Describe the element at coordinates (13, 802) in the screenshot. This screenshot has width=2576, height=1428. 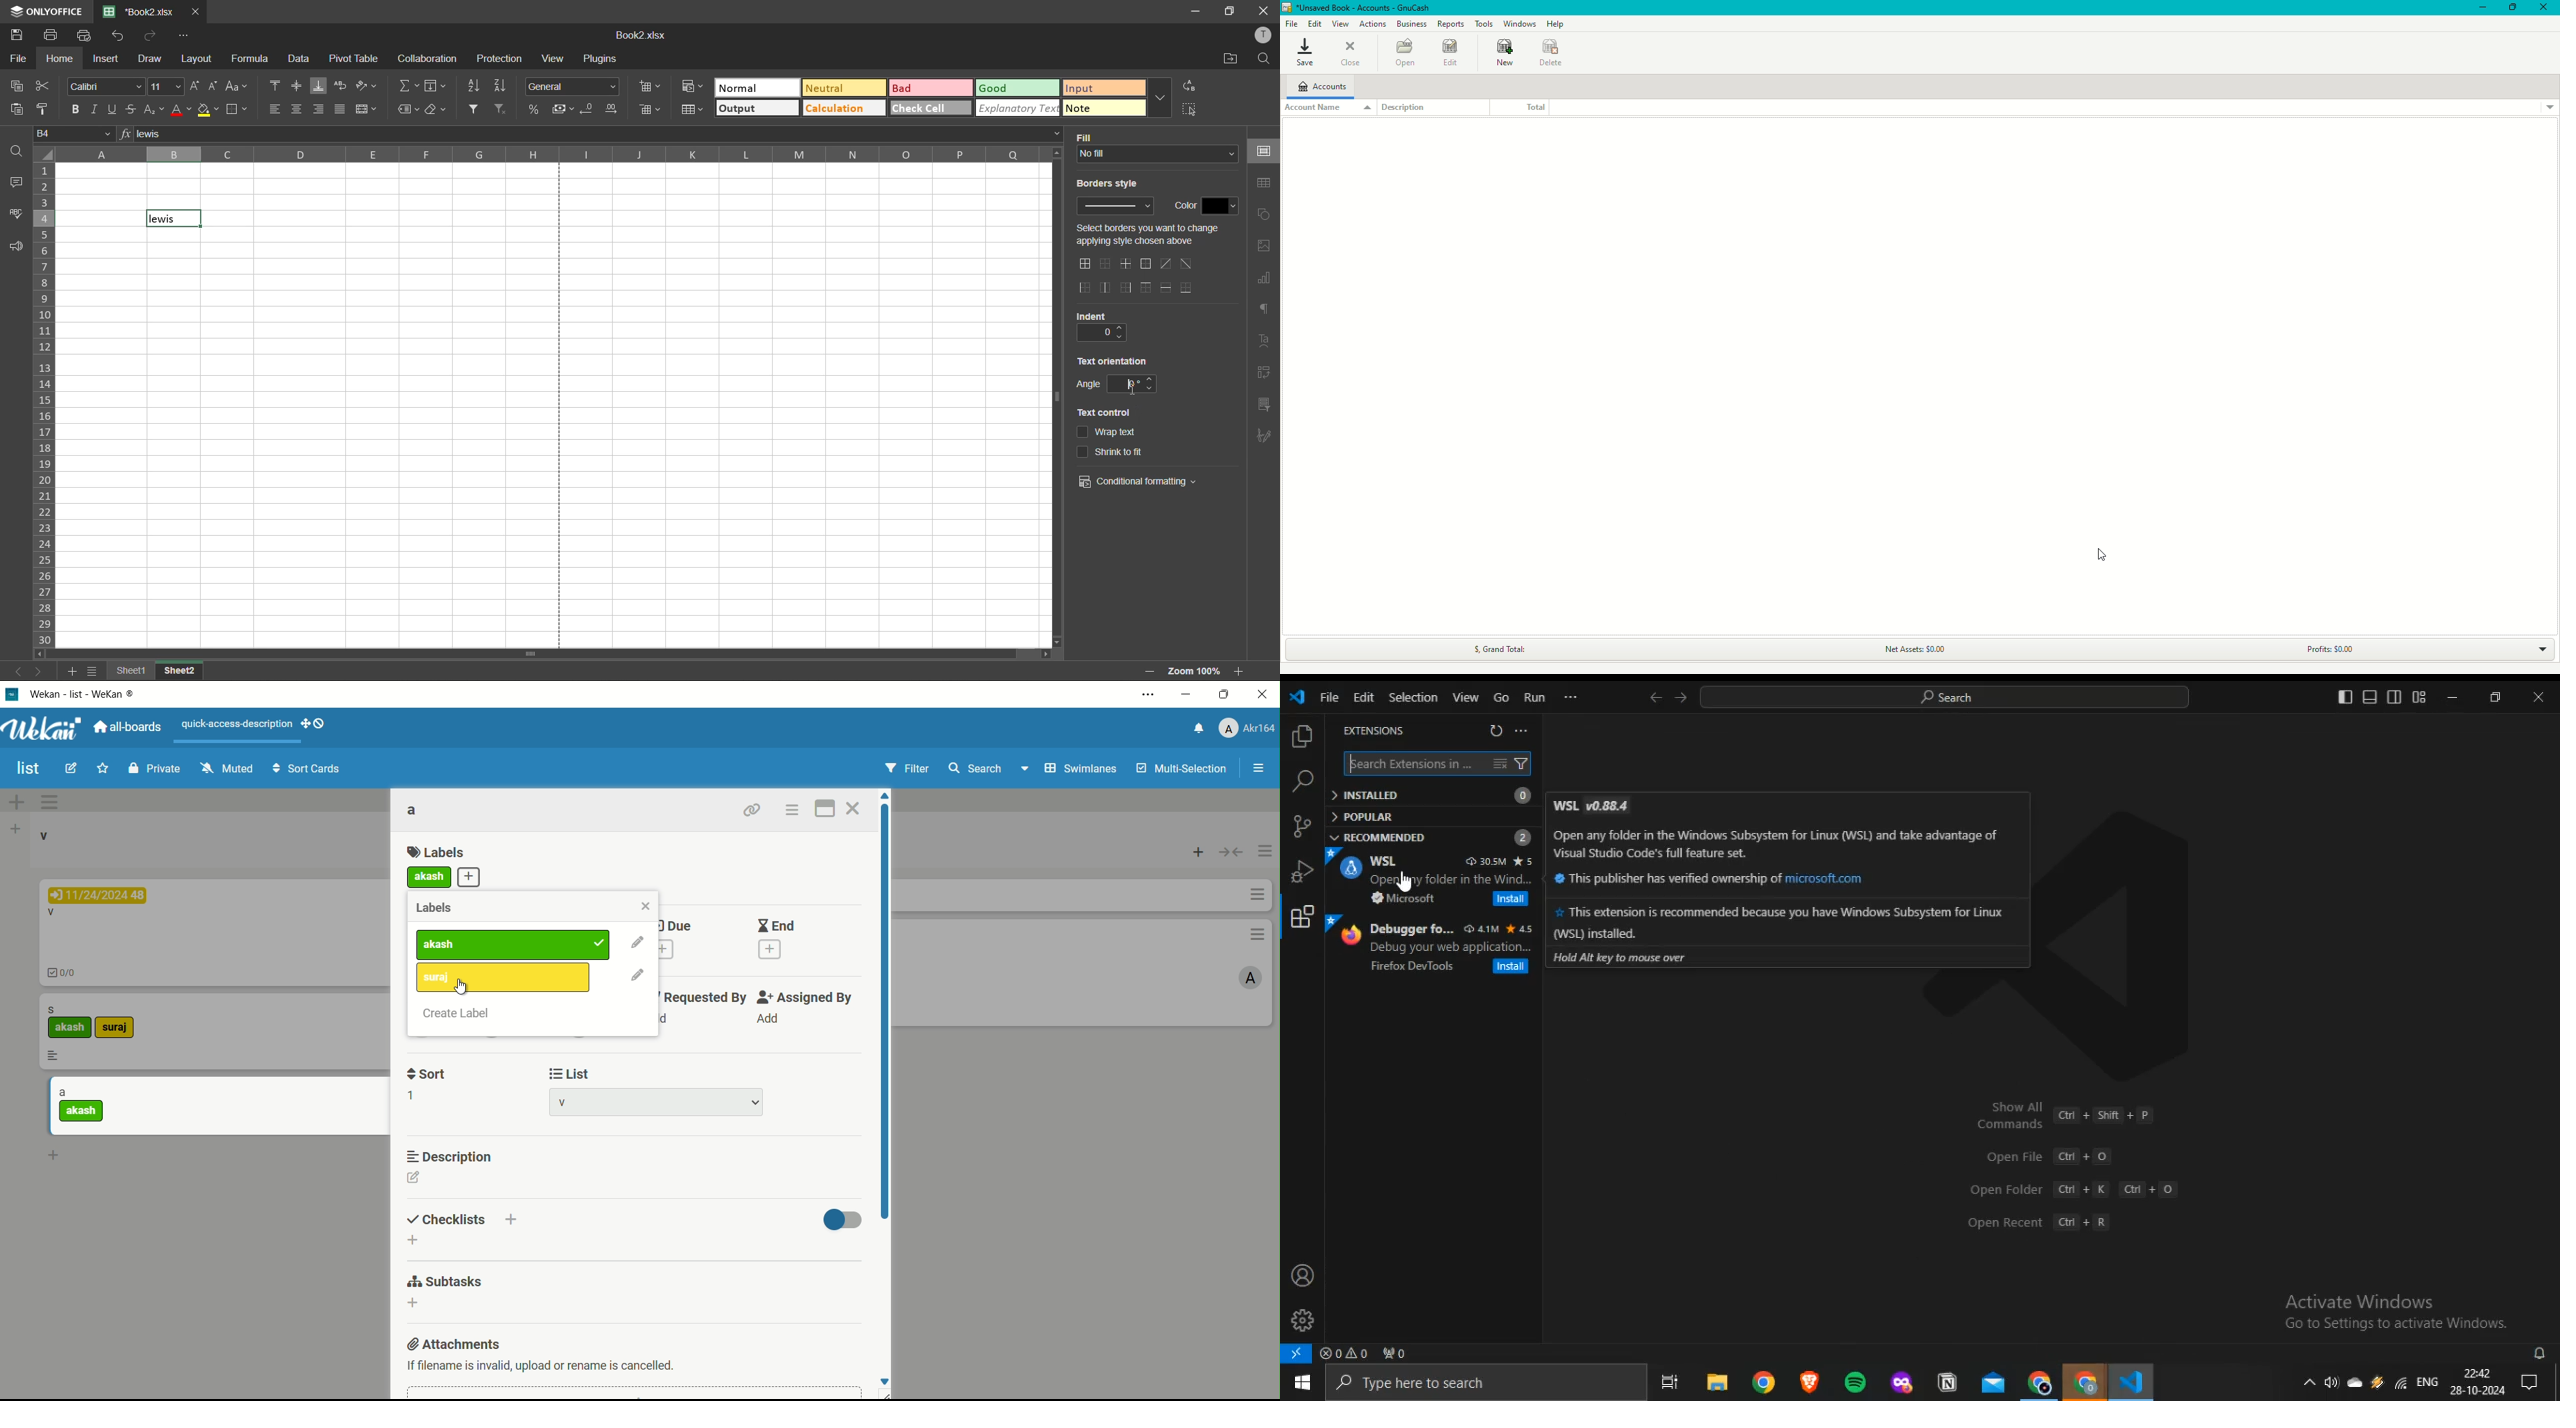
I see `add` at that location.